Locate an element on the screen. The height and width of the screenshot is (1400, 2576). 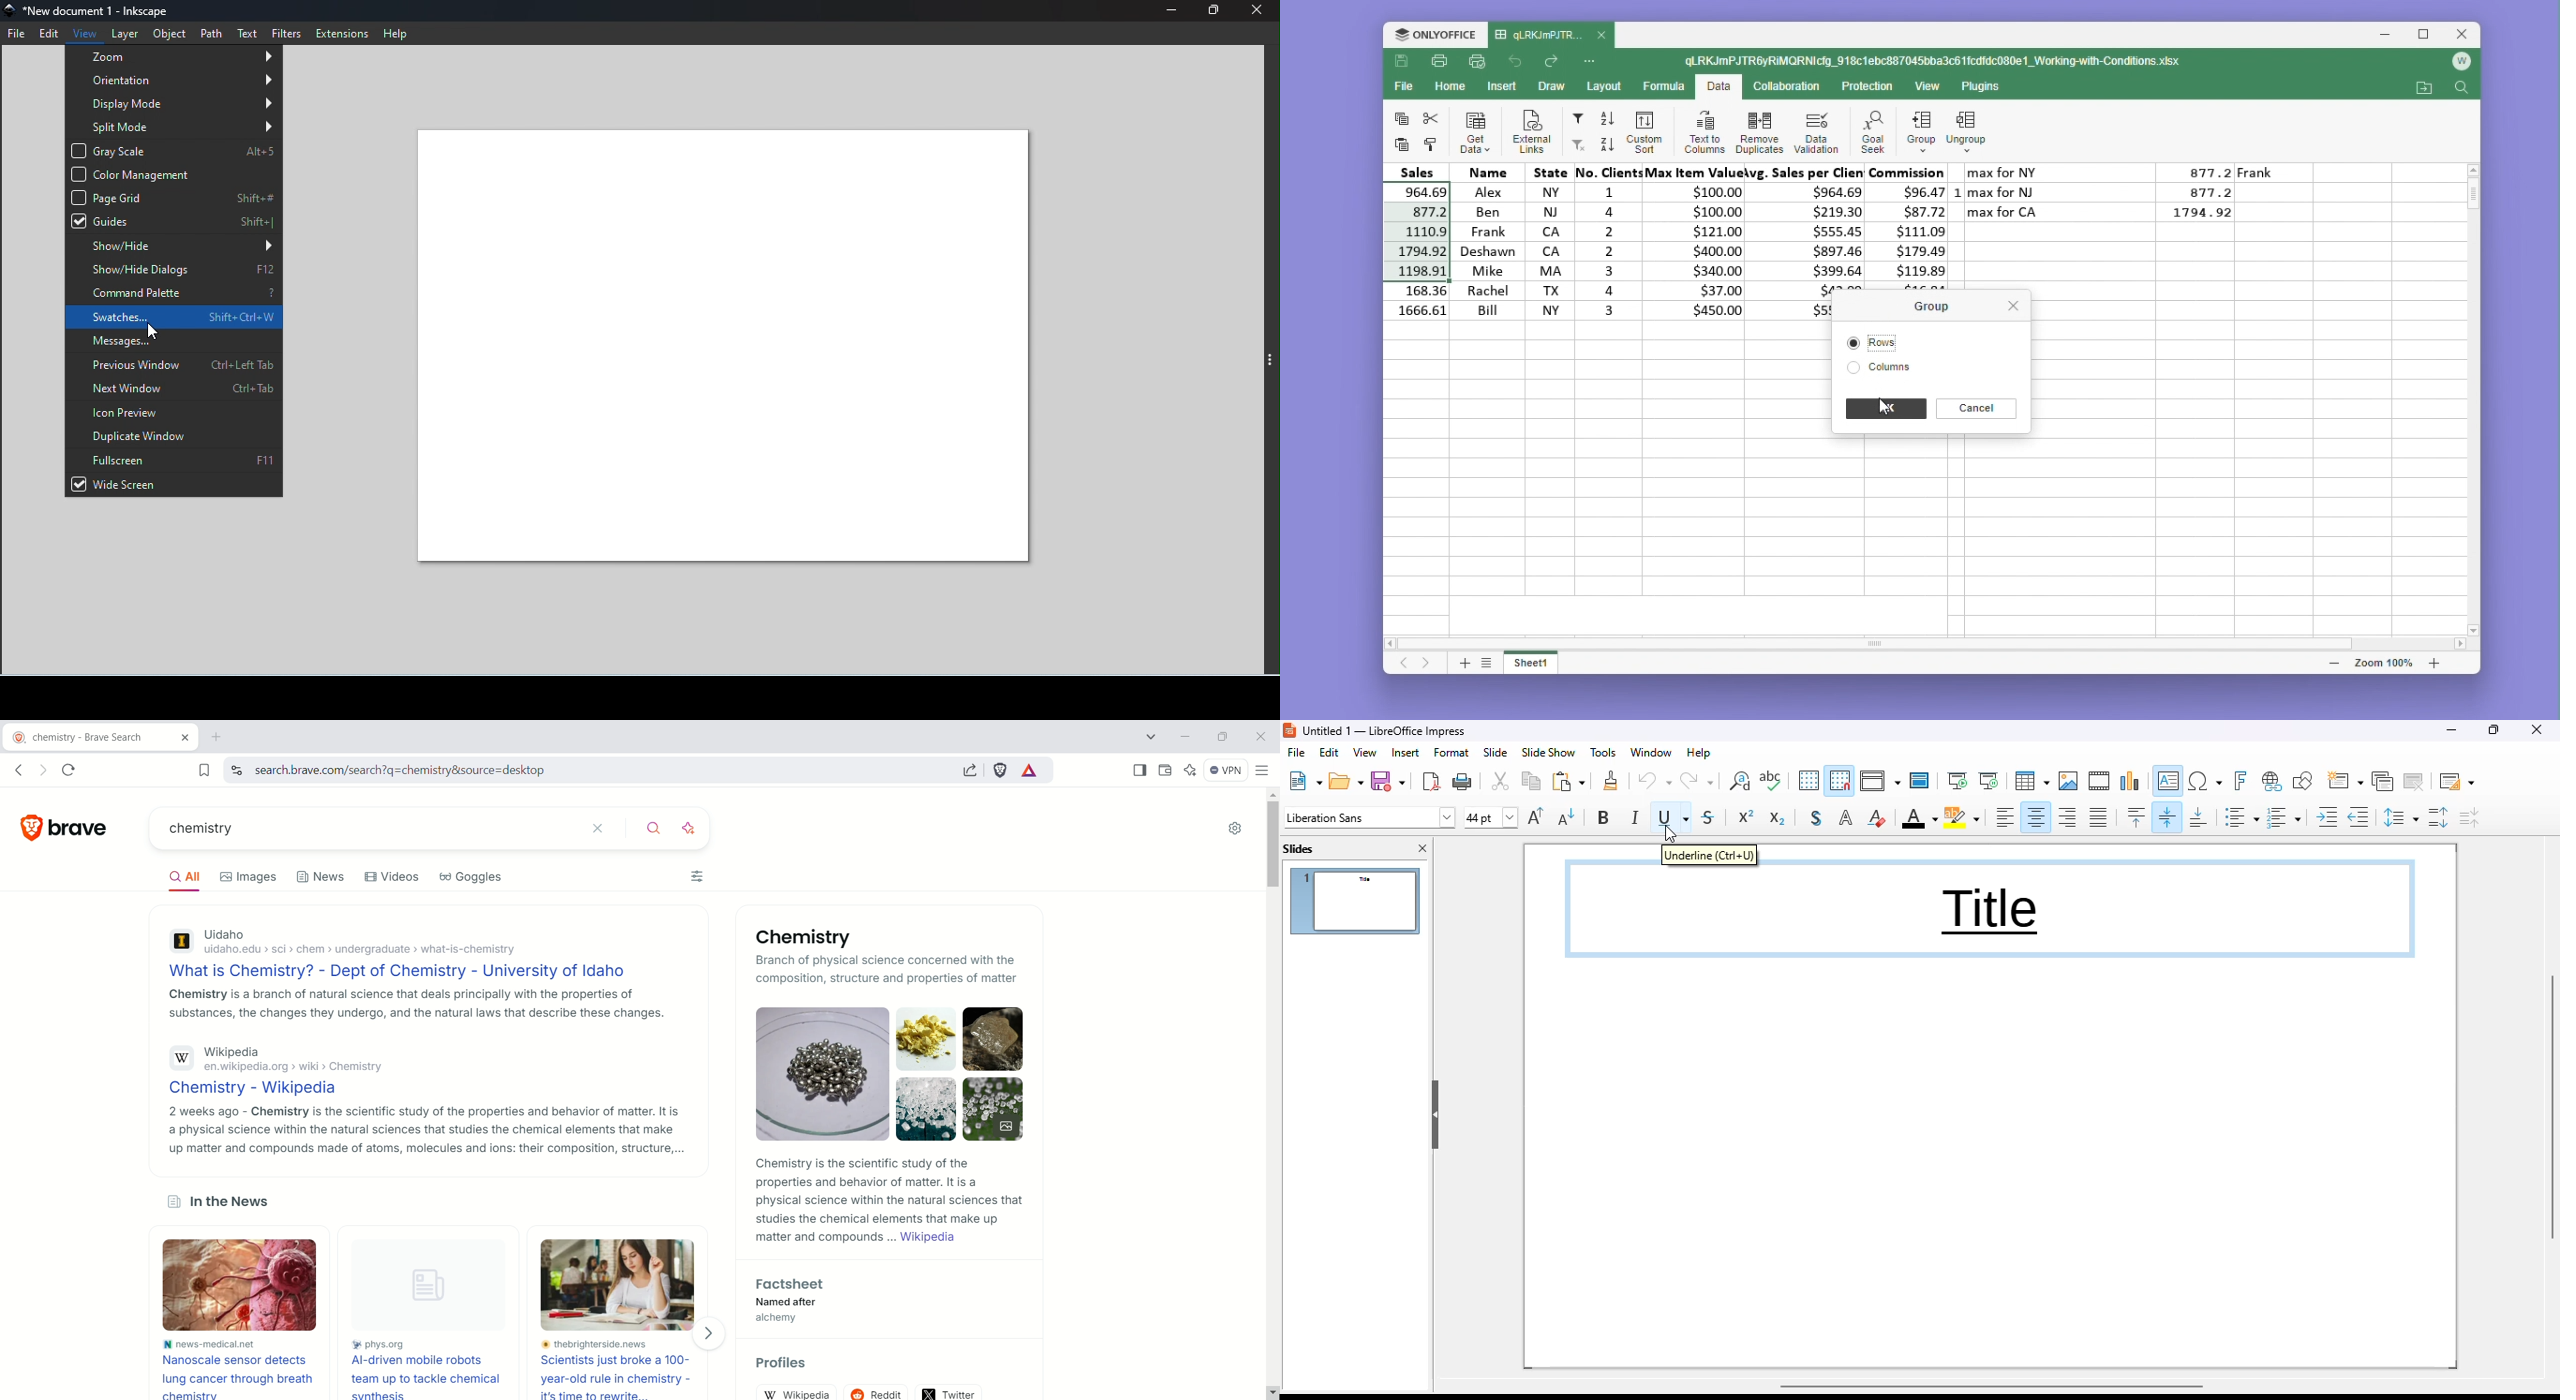
chemistry - brave search is located at coordinates (75, 739).